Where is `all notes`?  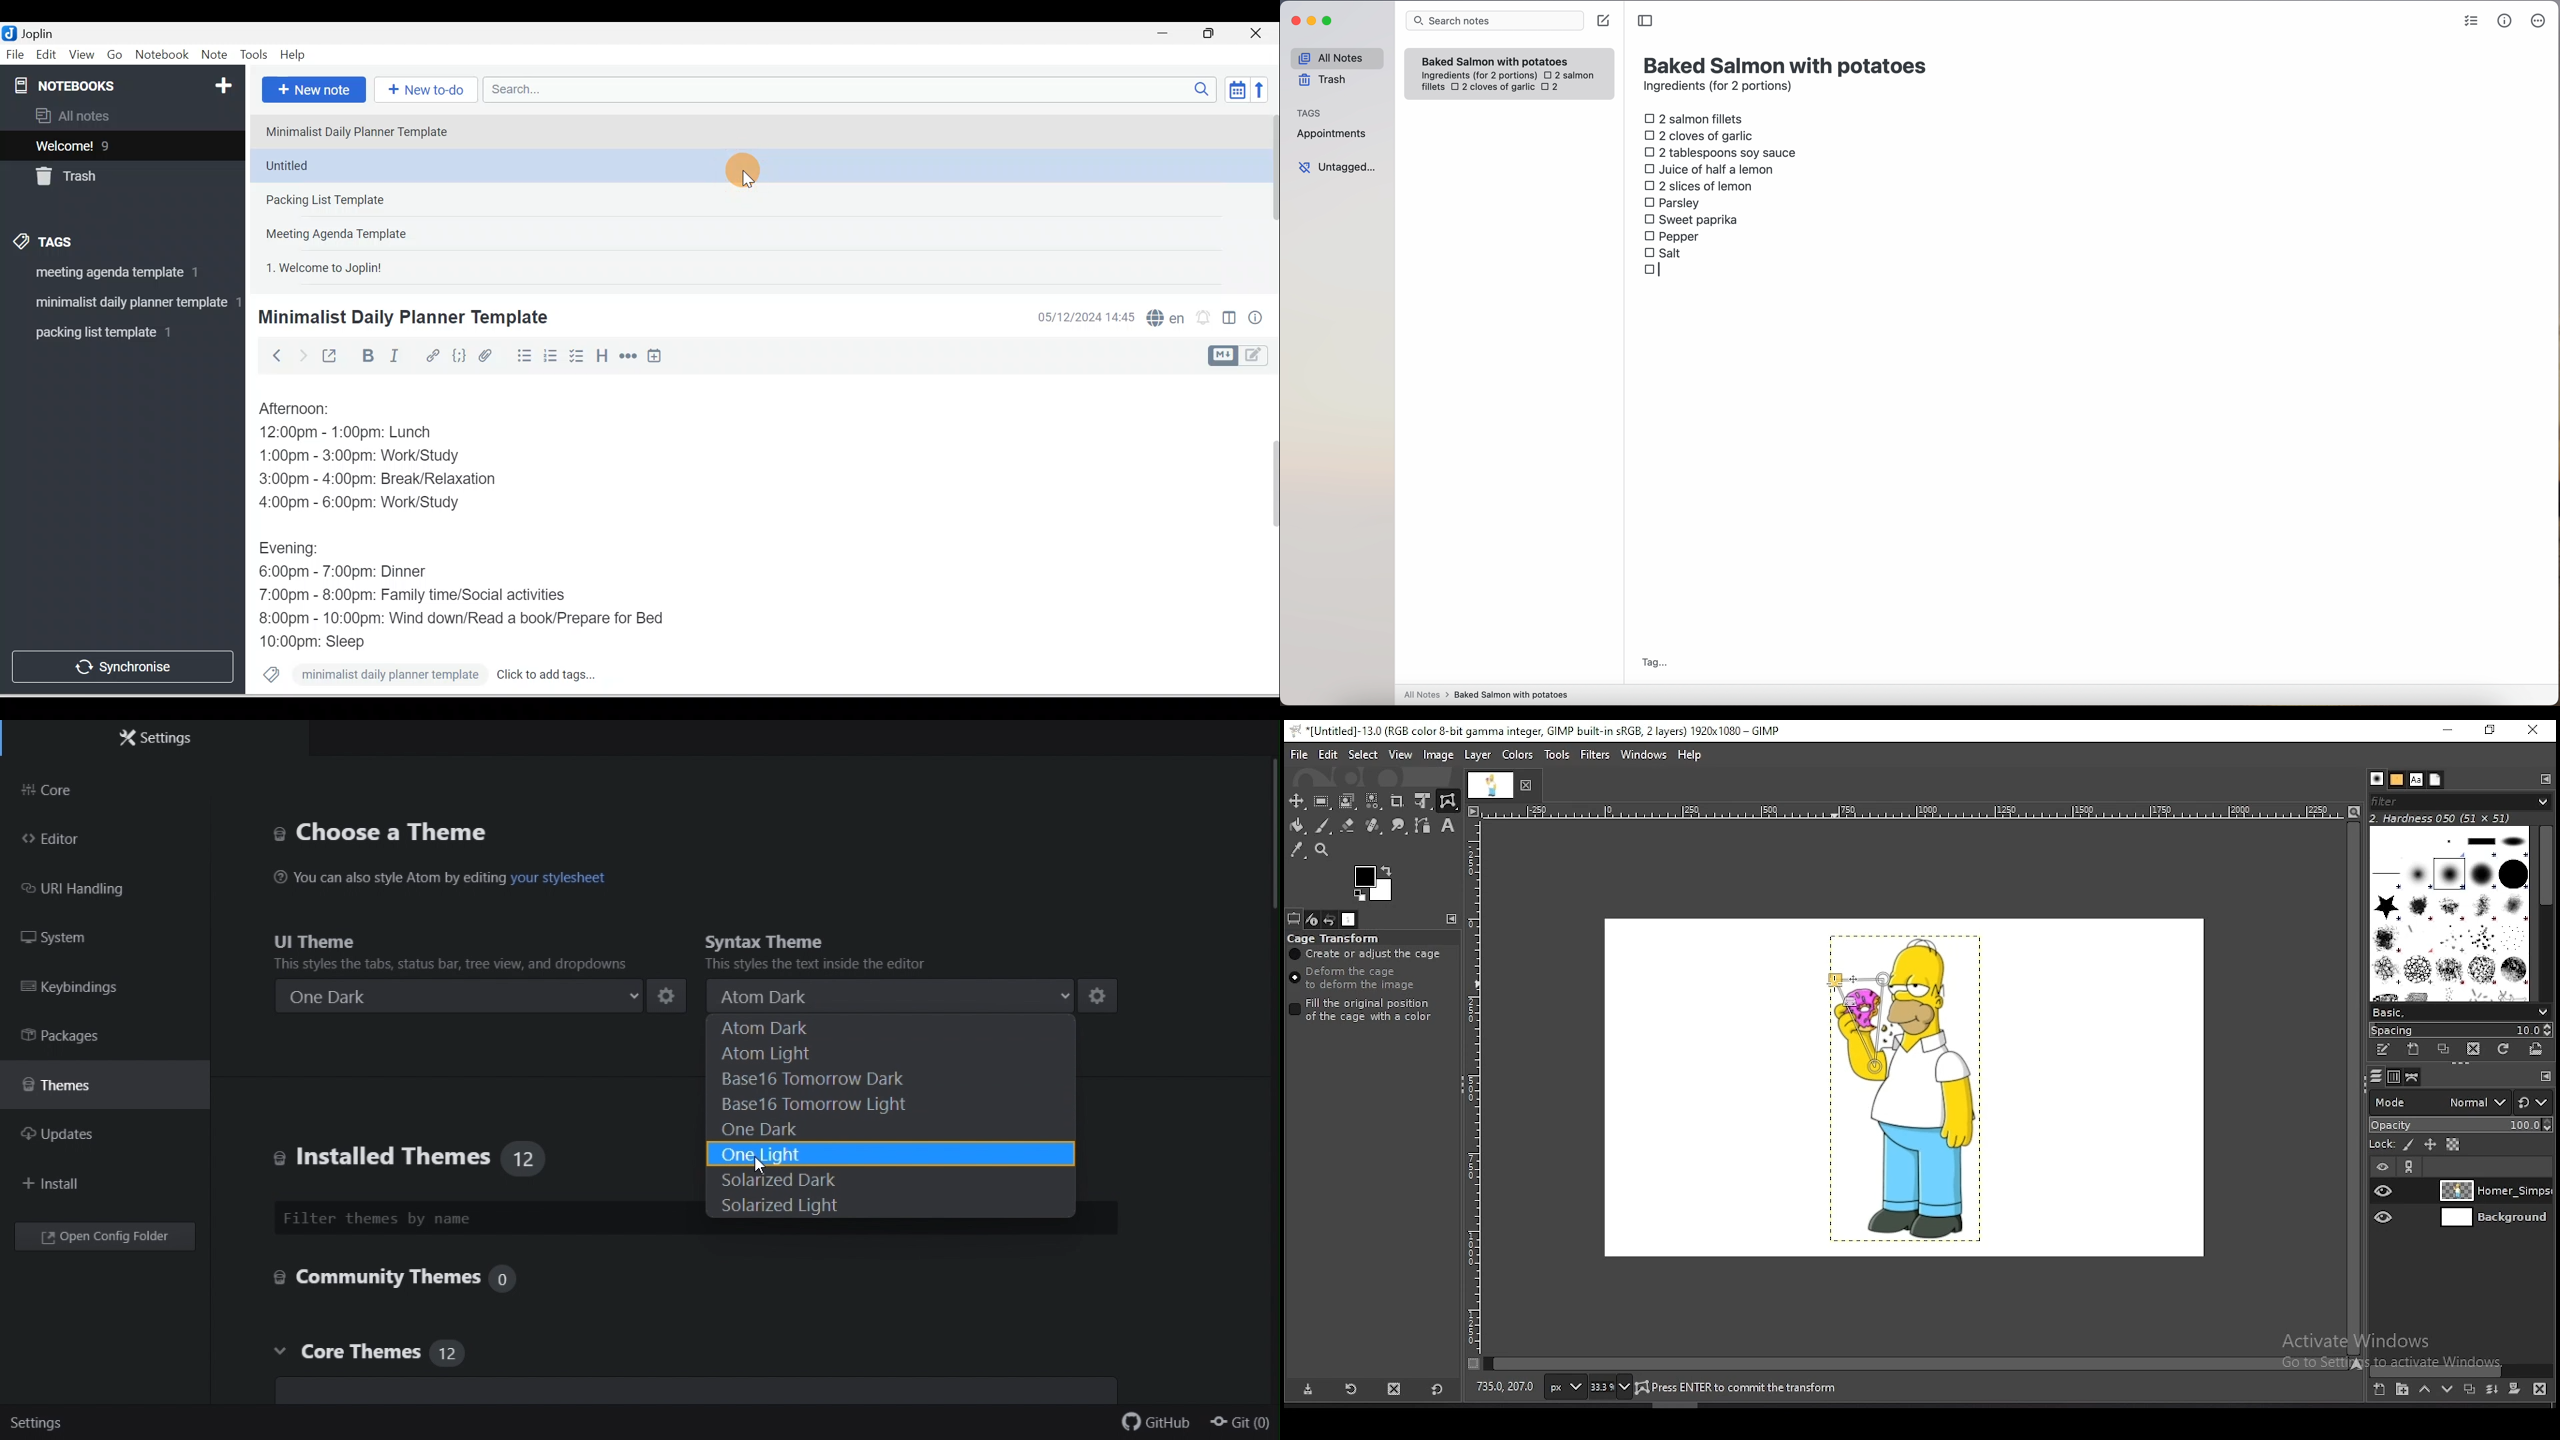 all notes is located at coordinates (1337, 58).